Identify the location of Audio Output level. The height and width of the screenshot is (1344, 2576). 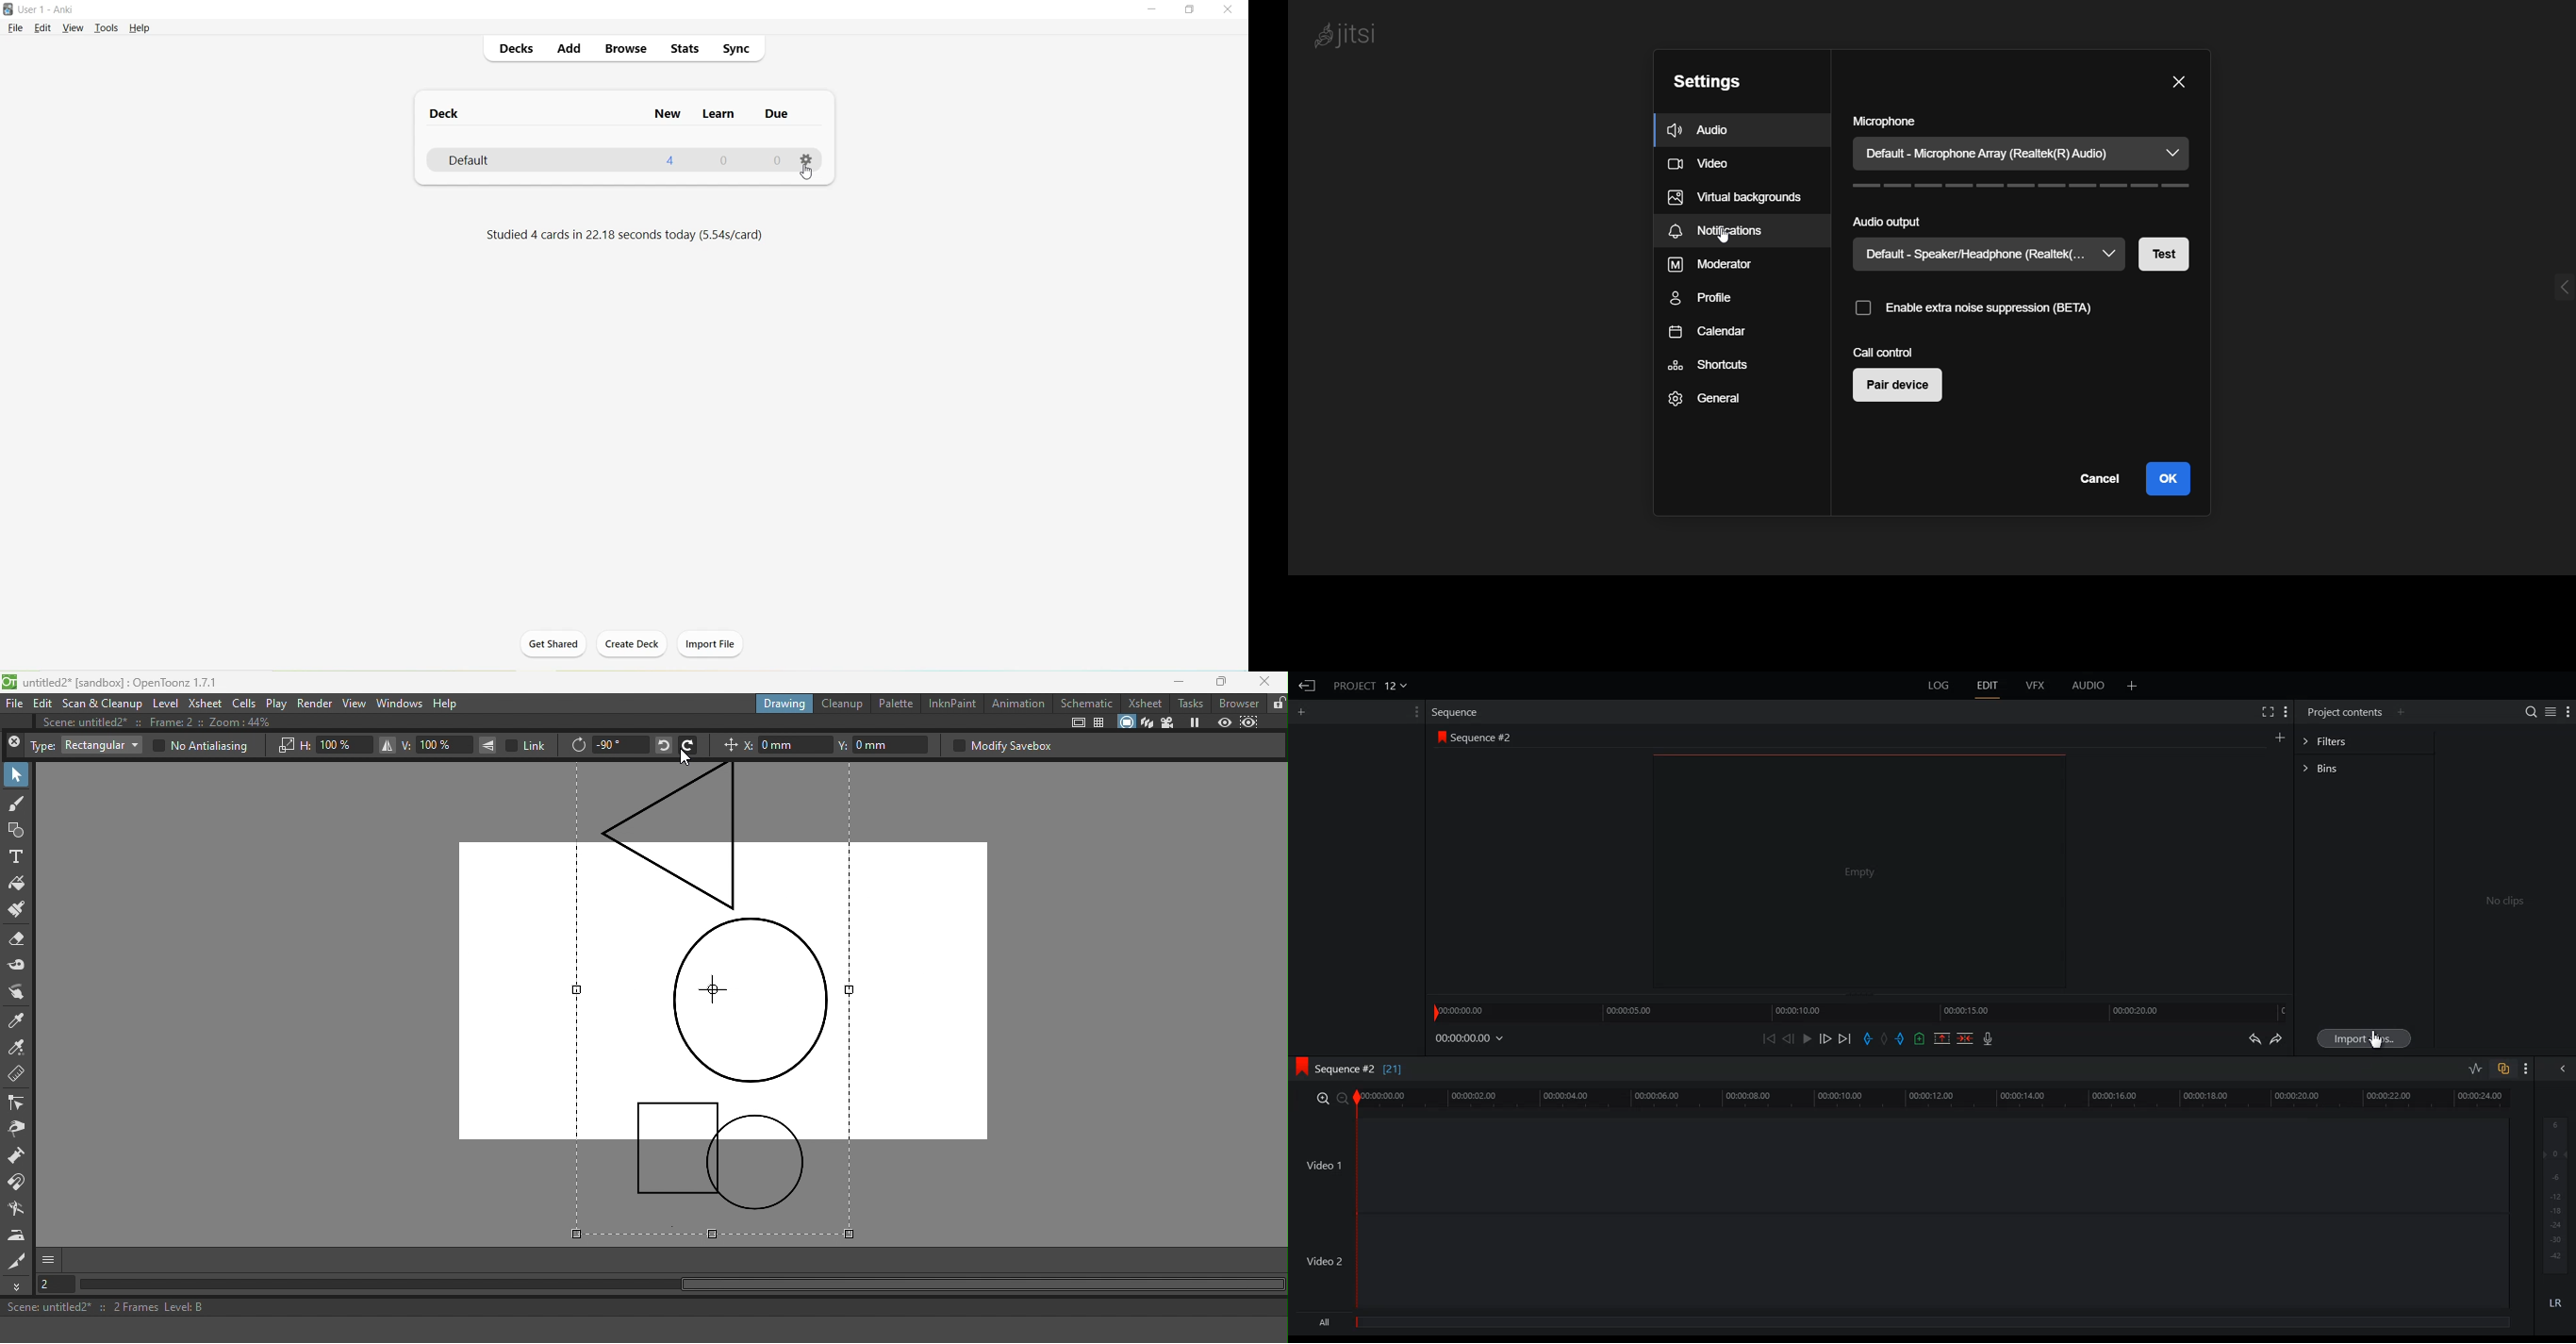
(2553, 1195).